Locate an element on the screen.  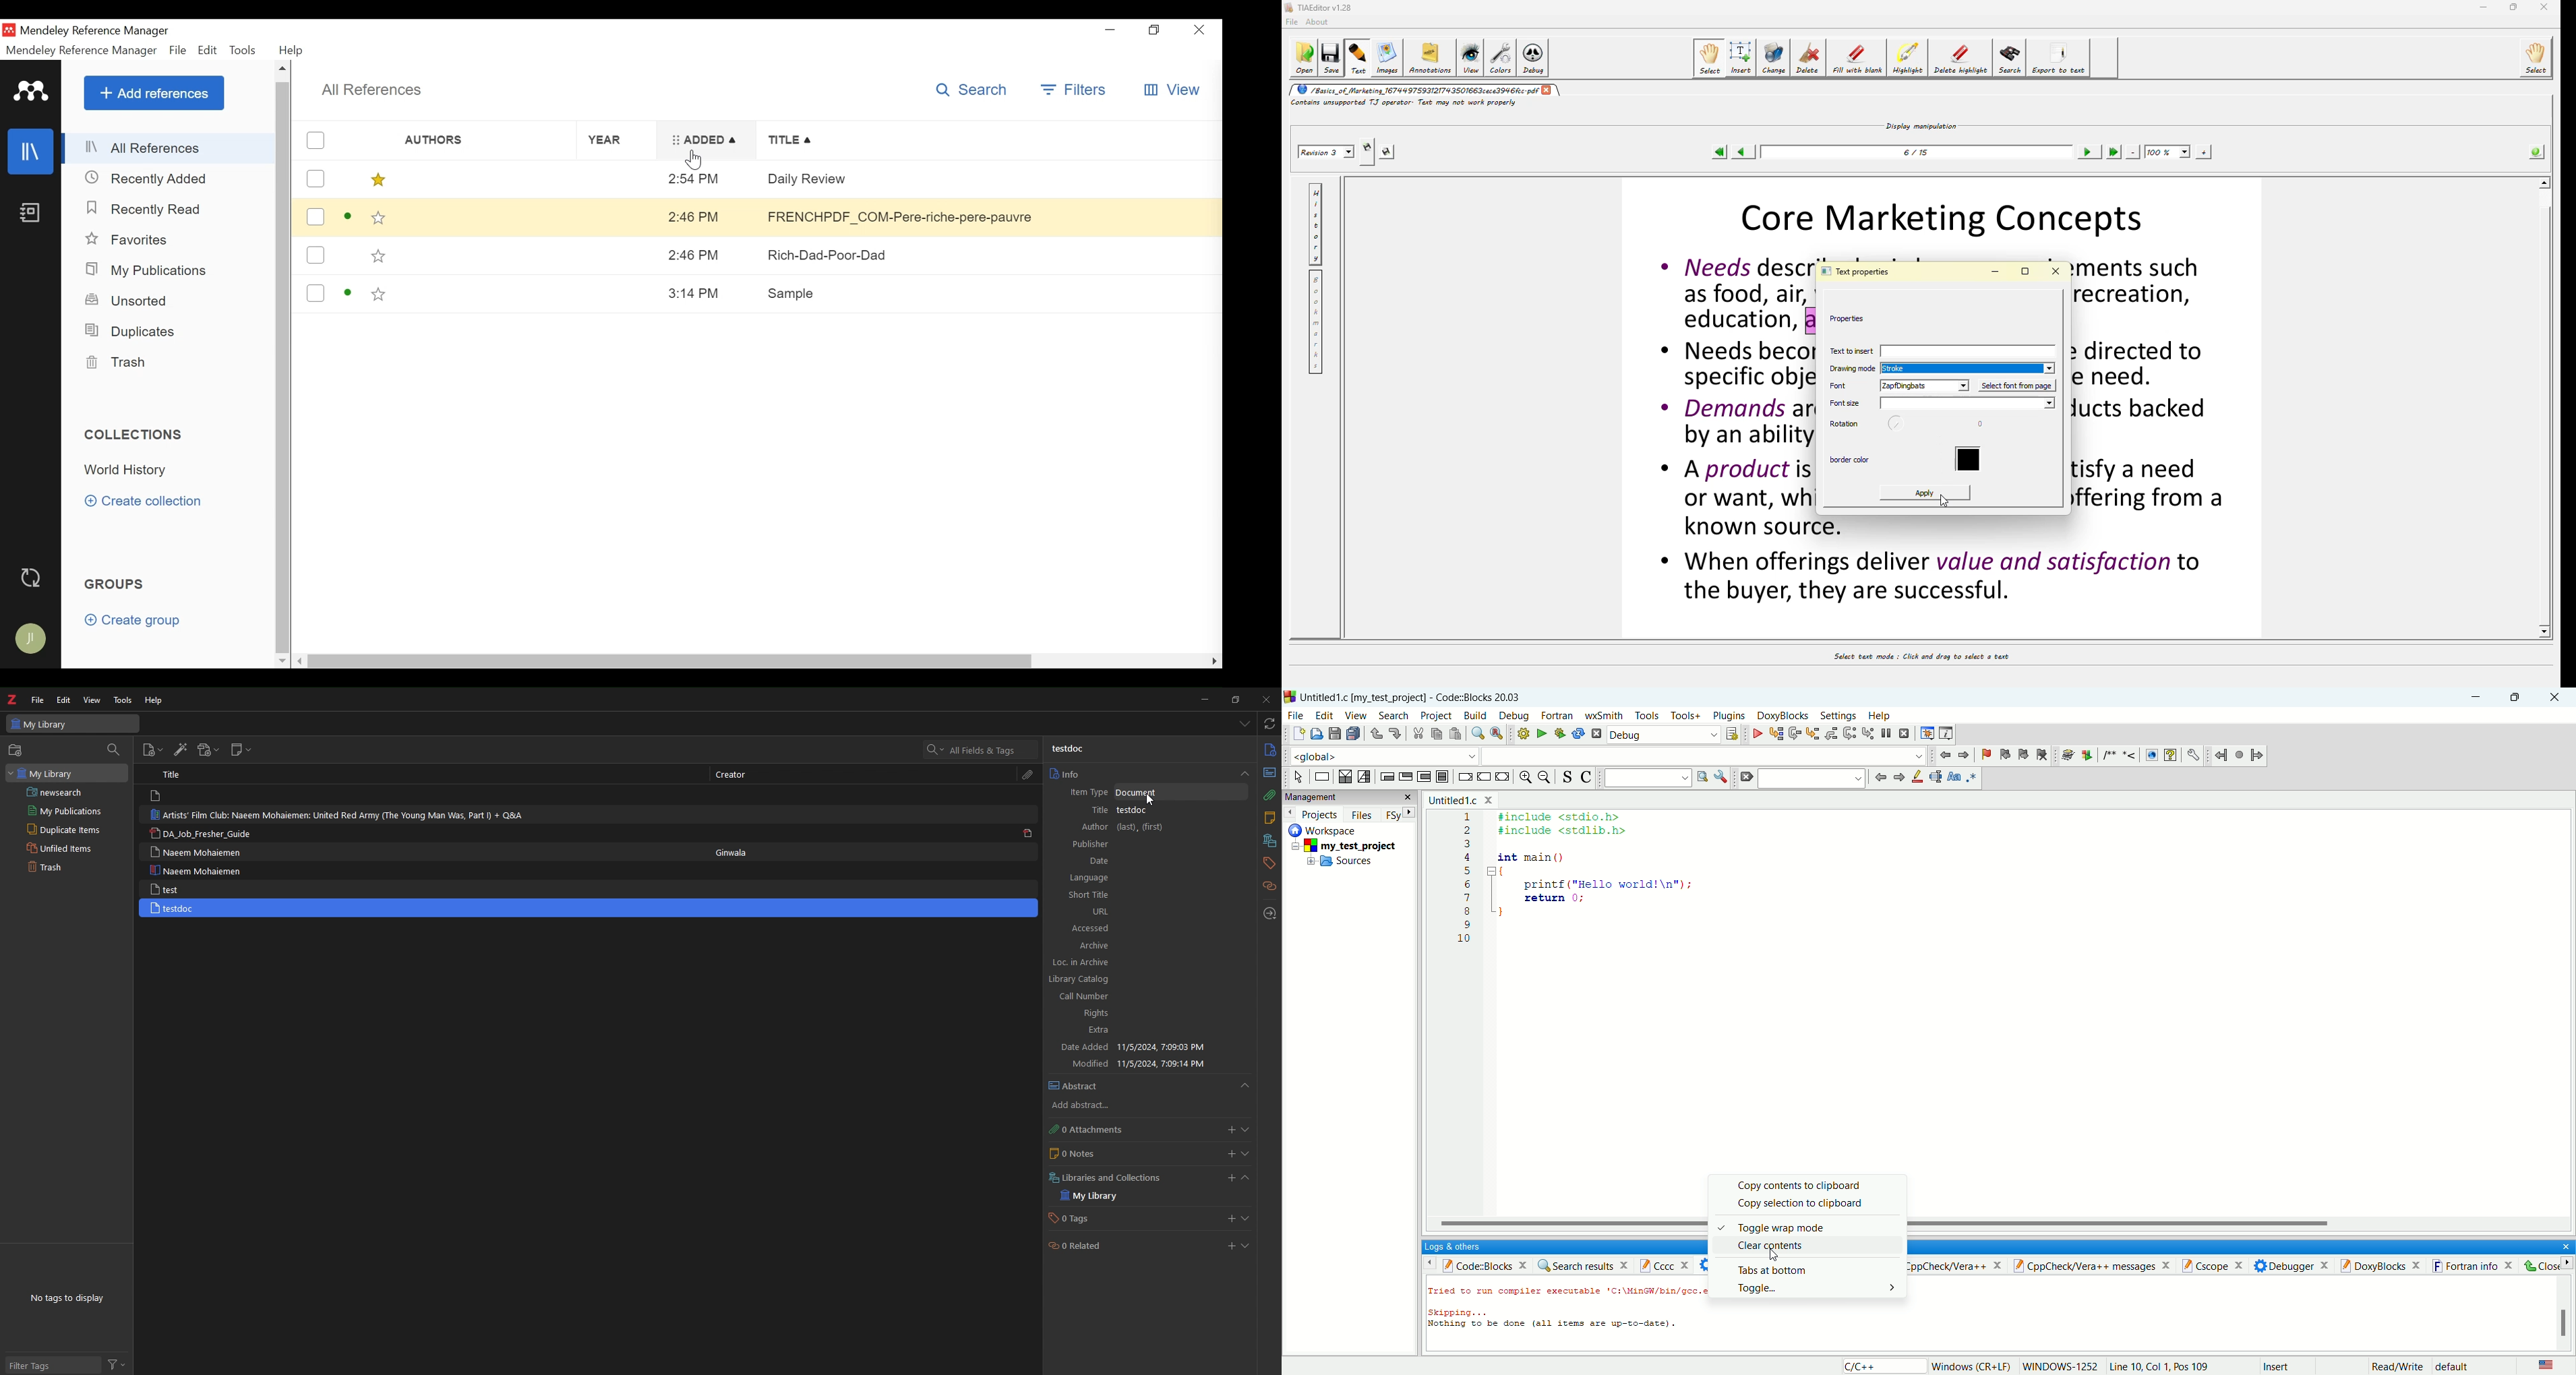
Duplicate items is located at coordinates (68, 829).